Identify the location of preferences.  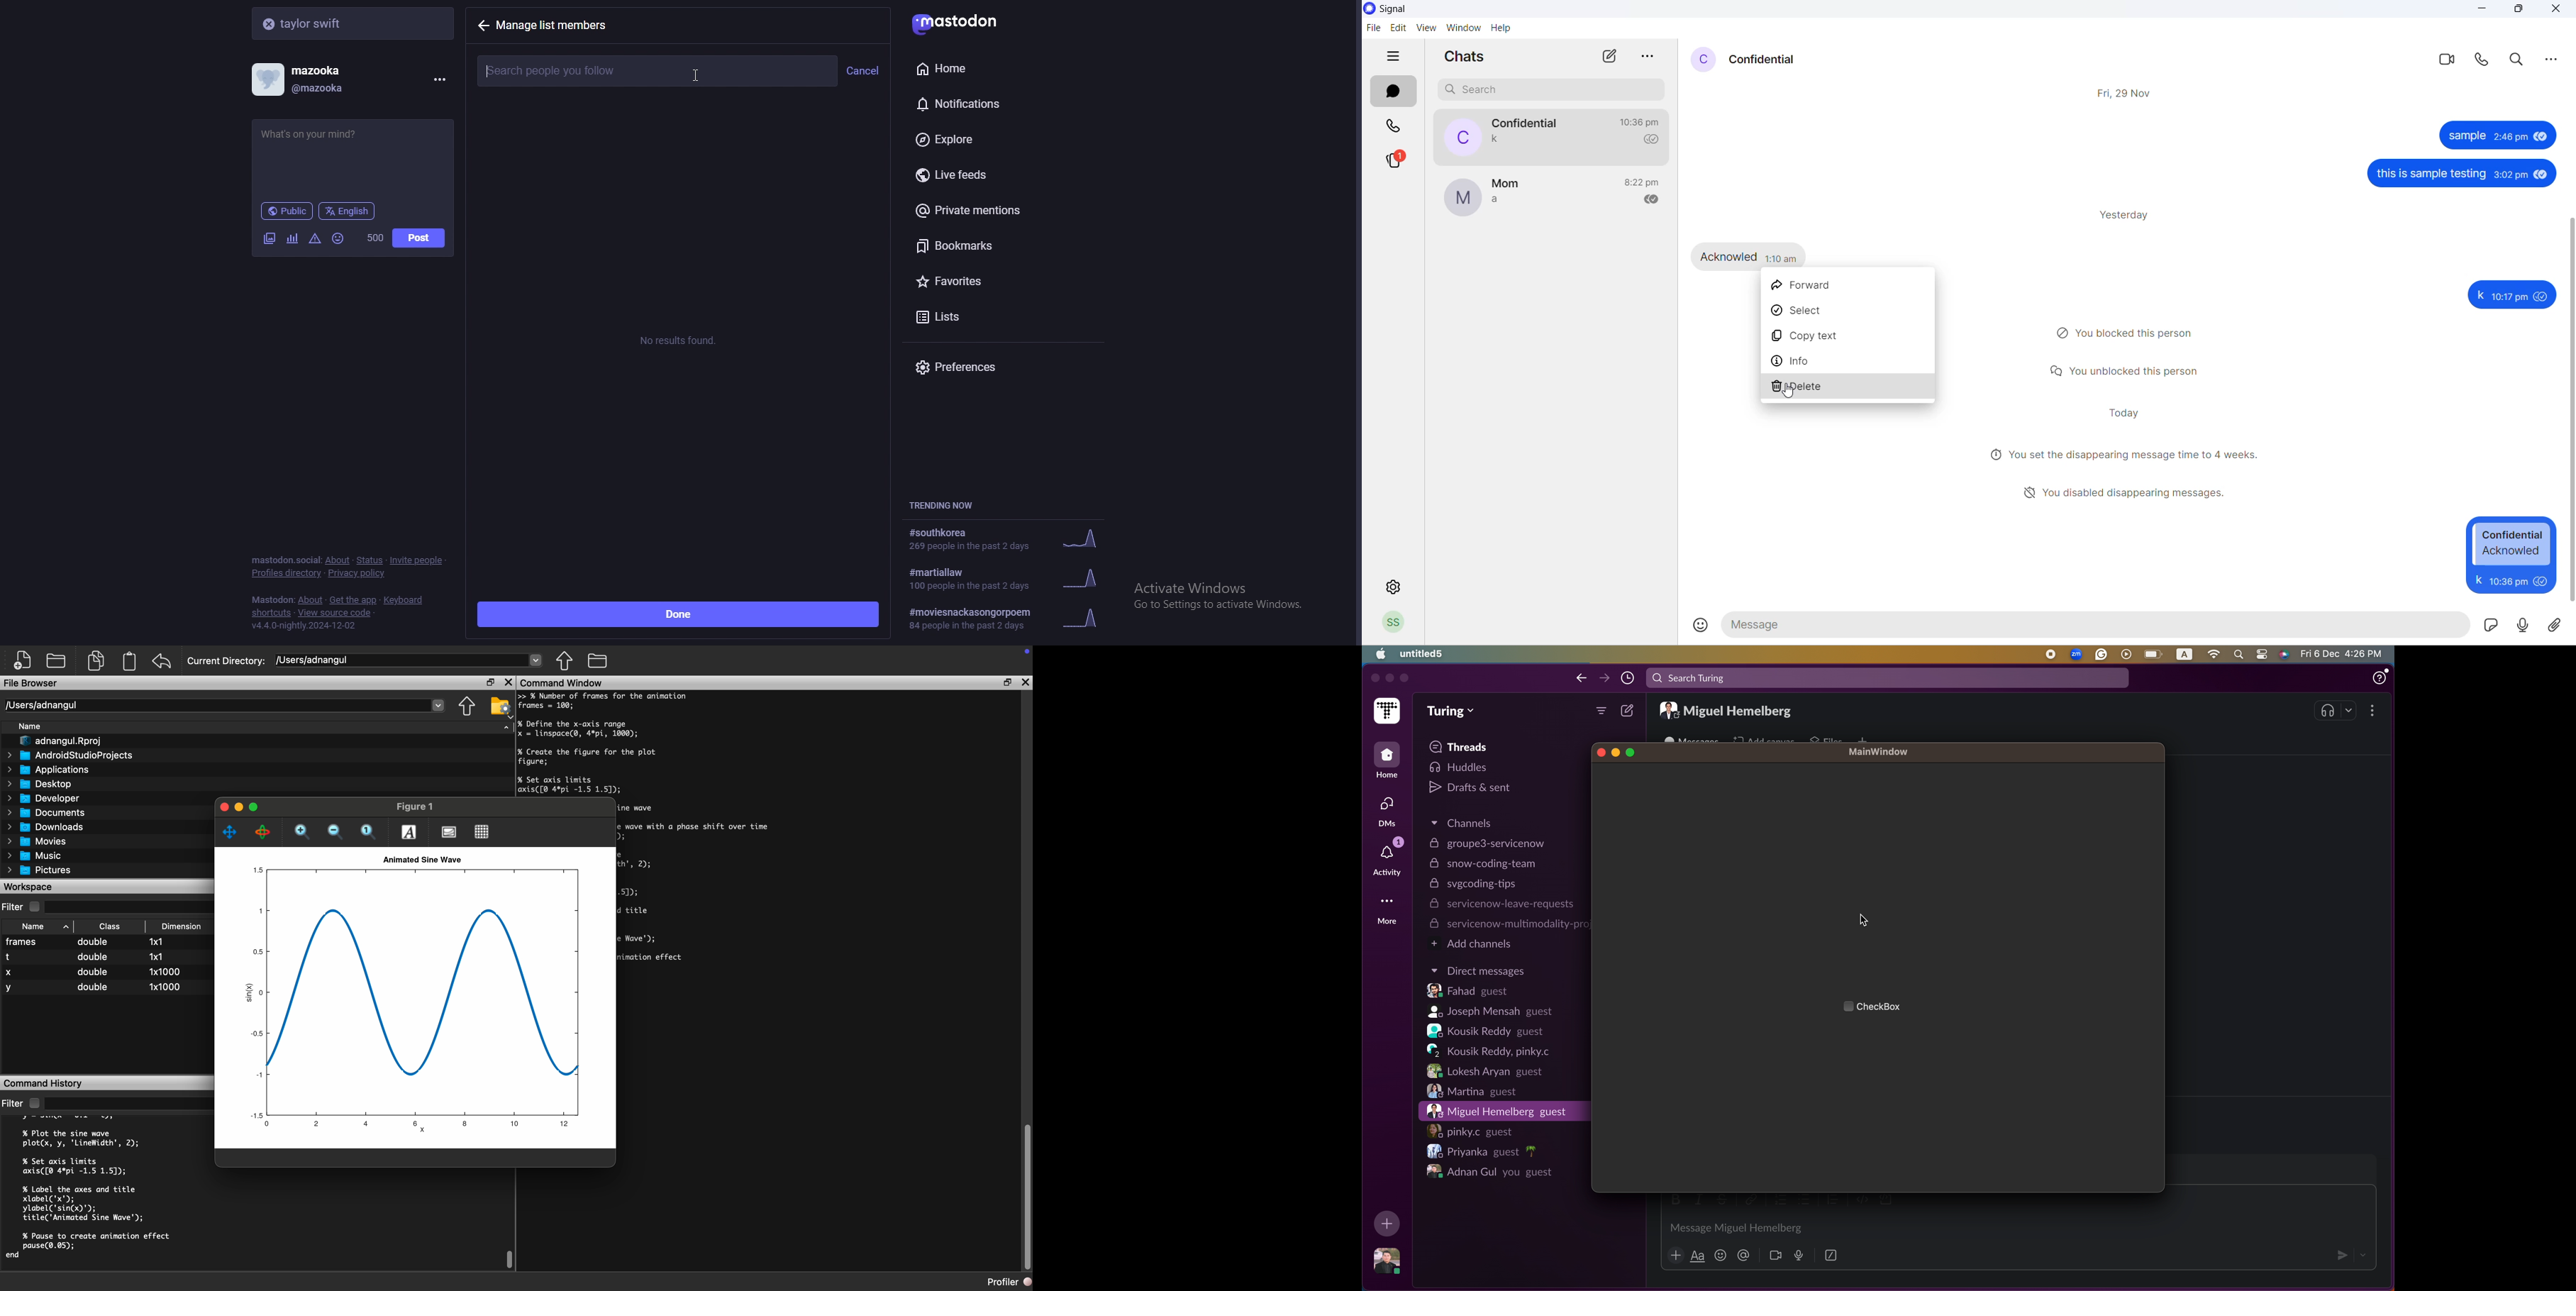
(1007, 367).